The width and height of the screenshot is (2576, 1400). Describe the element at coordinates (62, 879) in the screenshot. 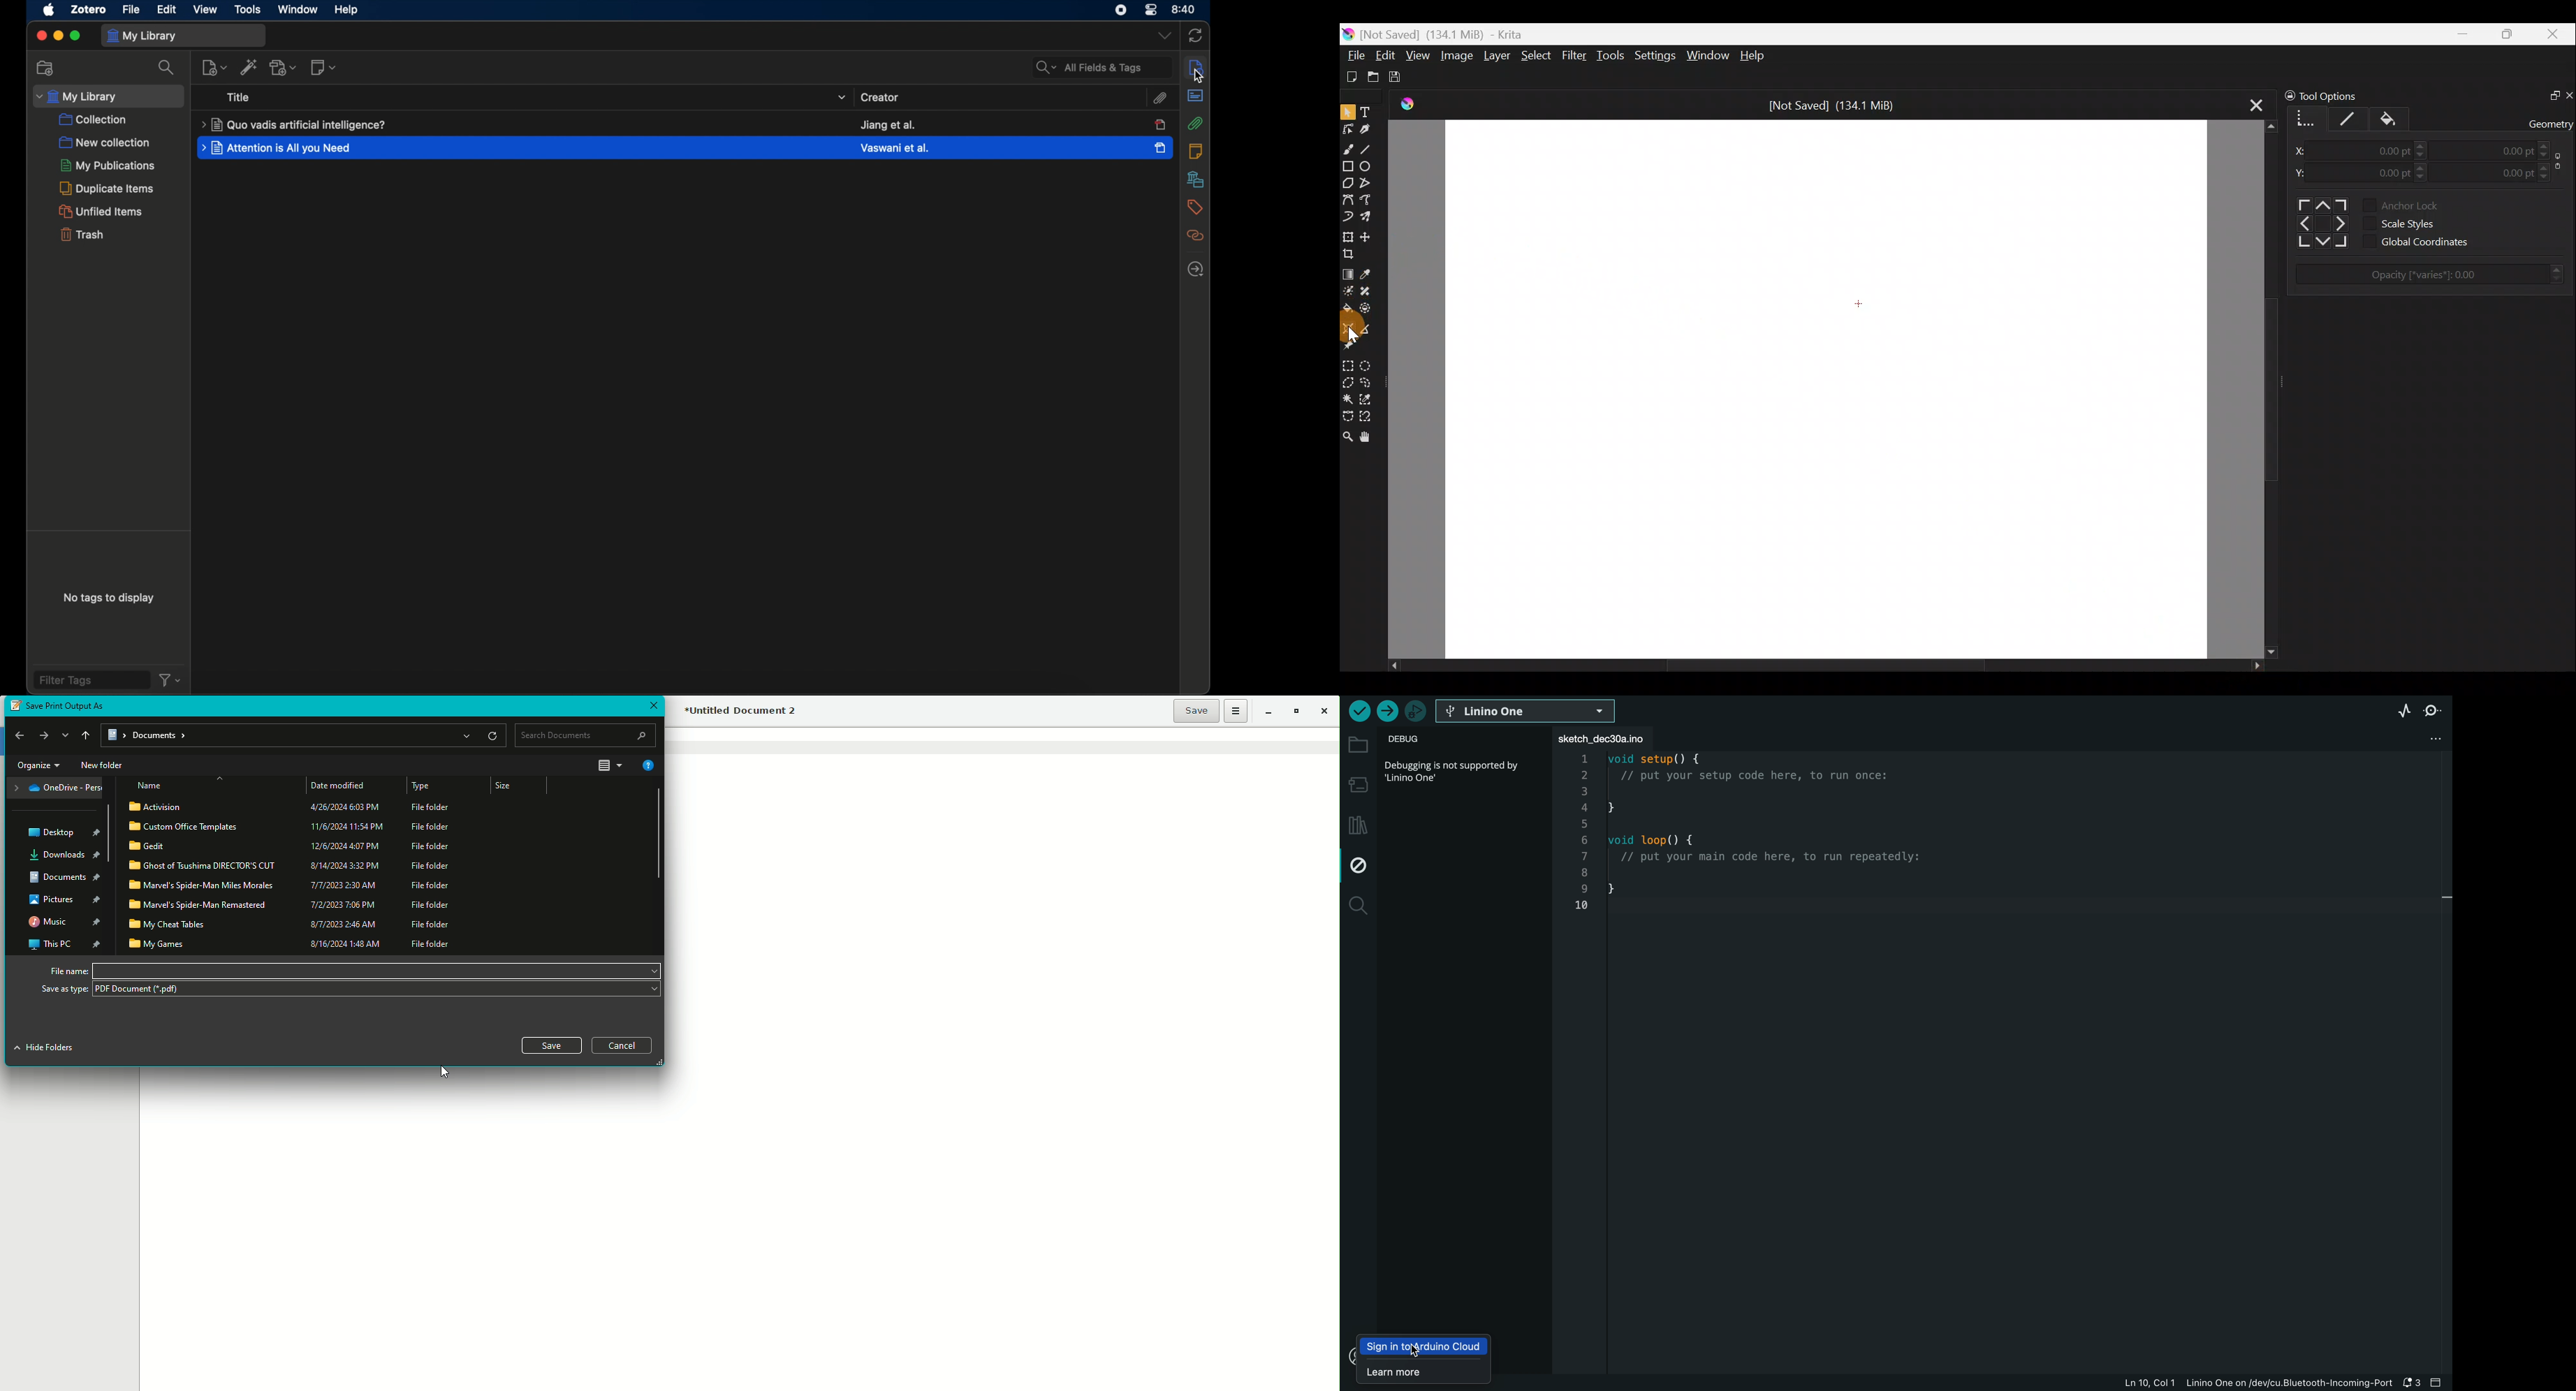

I see `Document` at that location.